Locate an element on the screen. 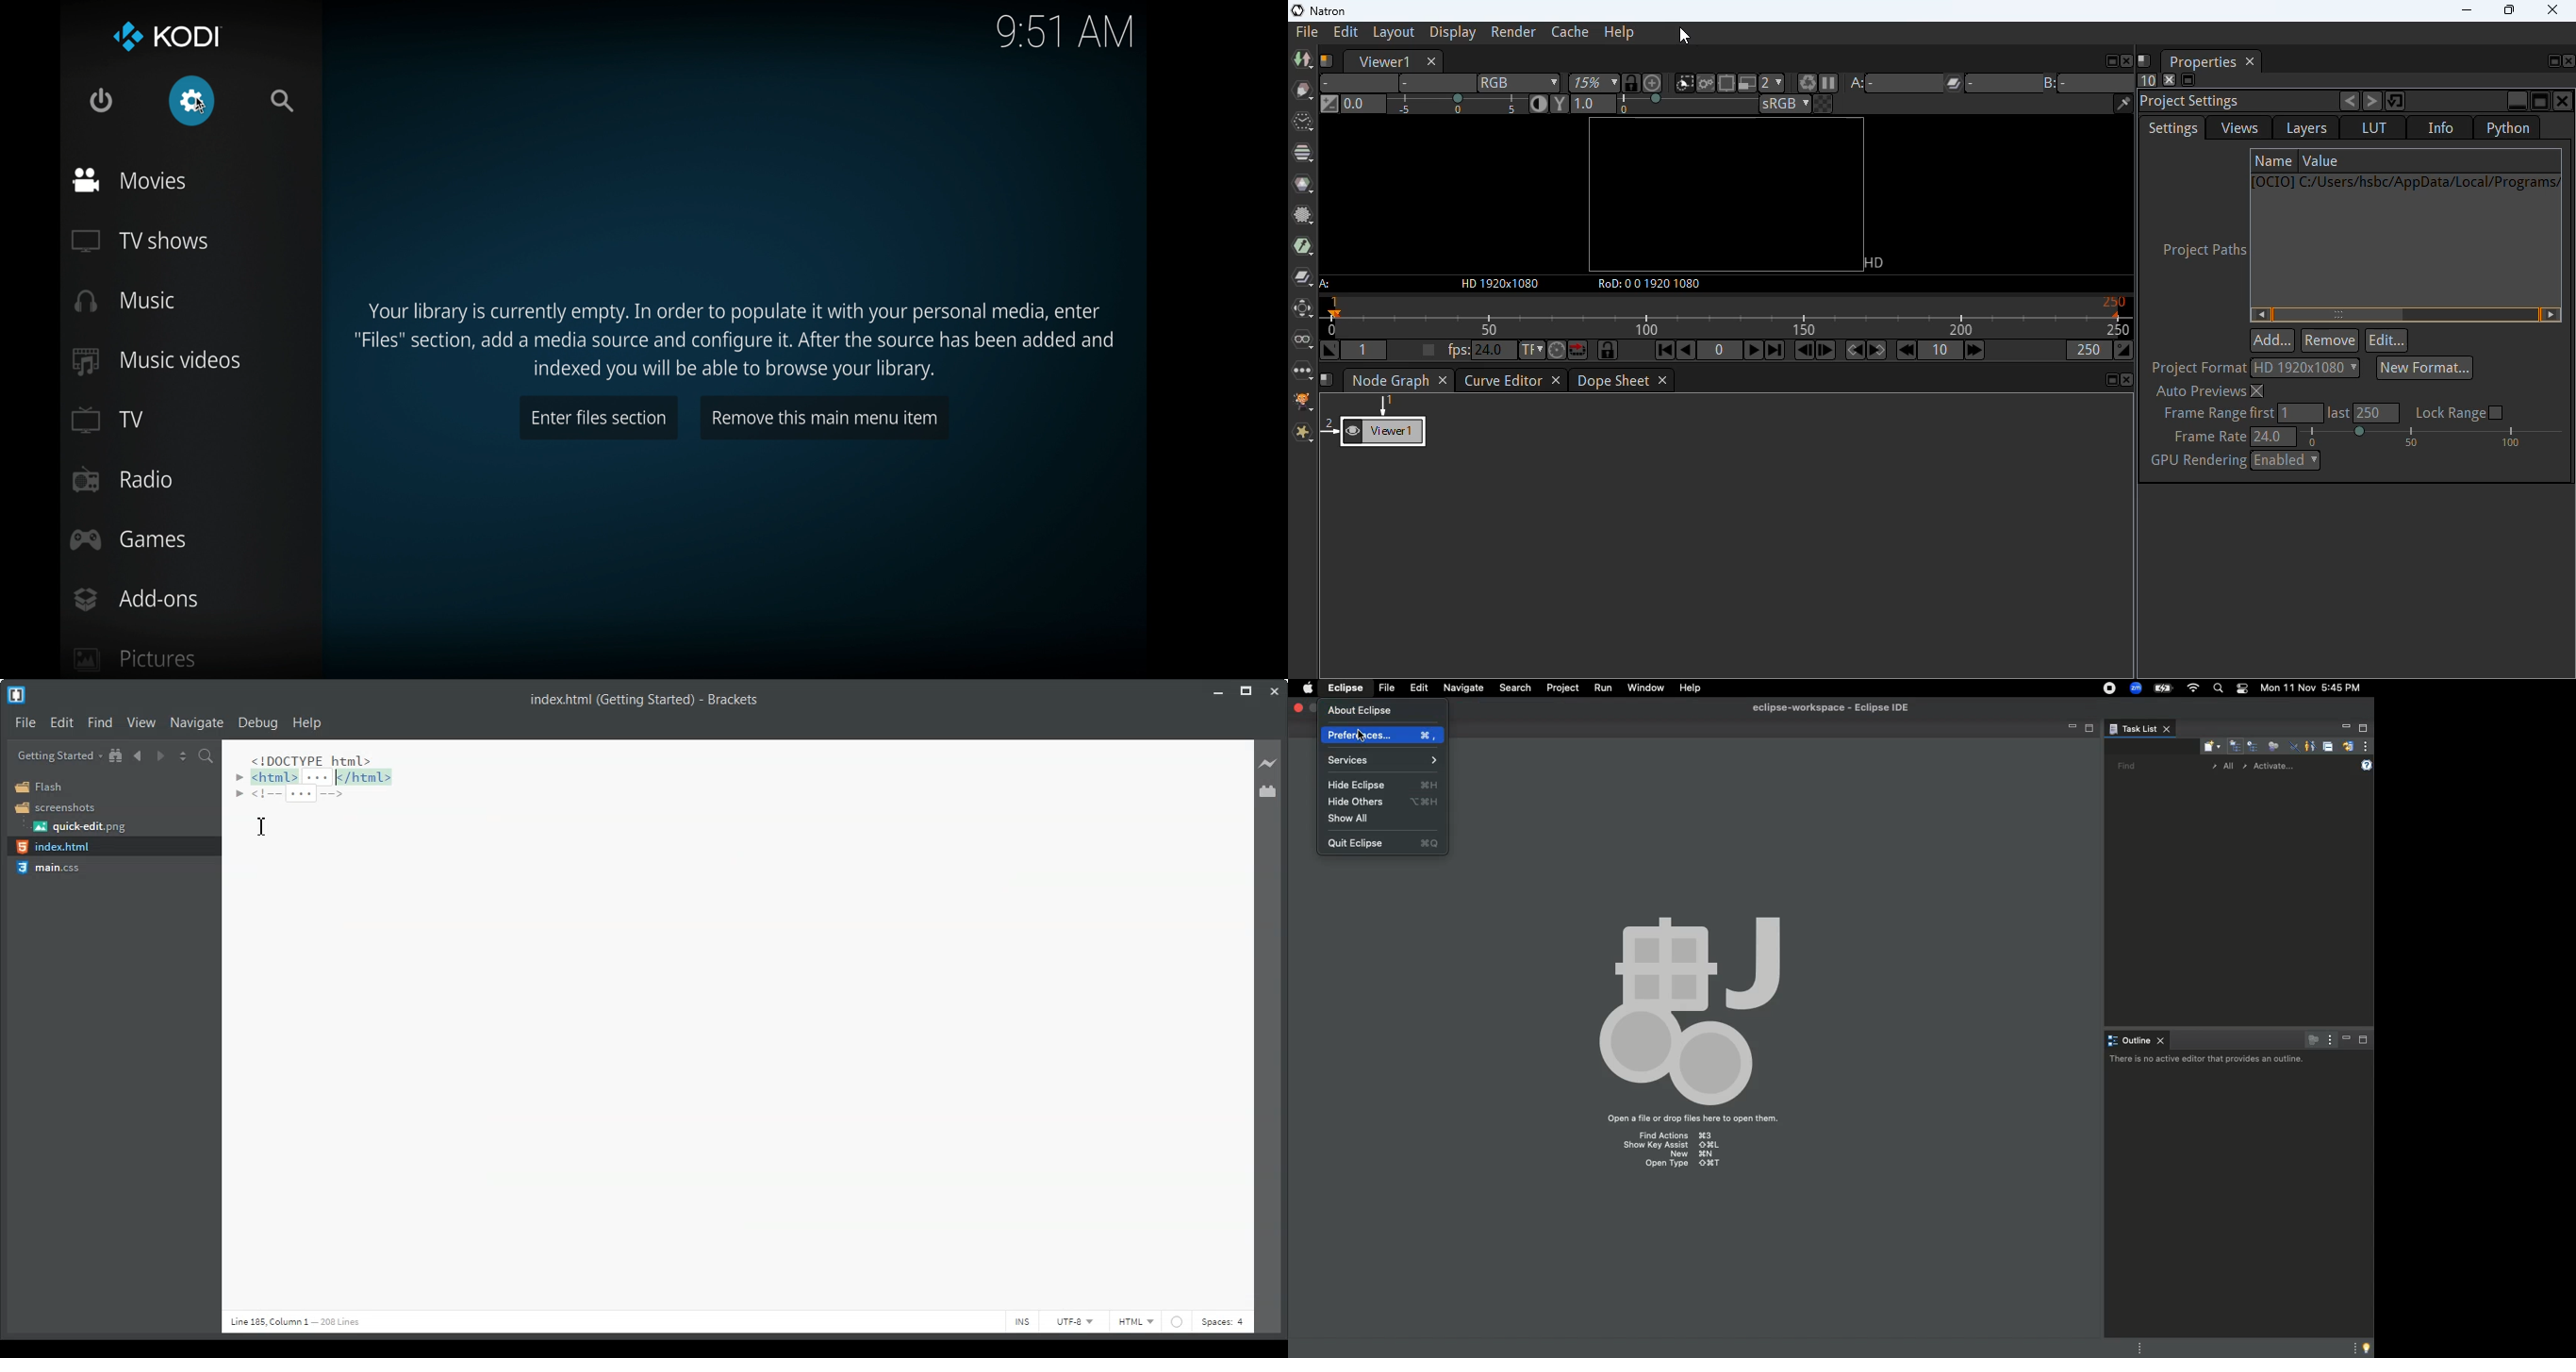 This screenshot has height=1372, width=2576. movies is located at coordinates (131, 180).